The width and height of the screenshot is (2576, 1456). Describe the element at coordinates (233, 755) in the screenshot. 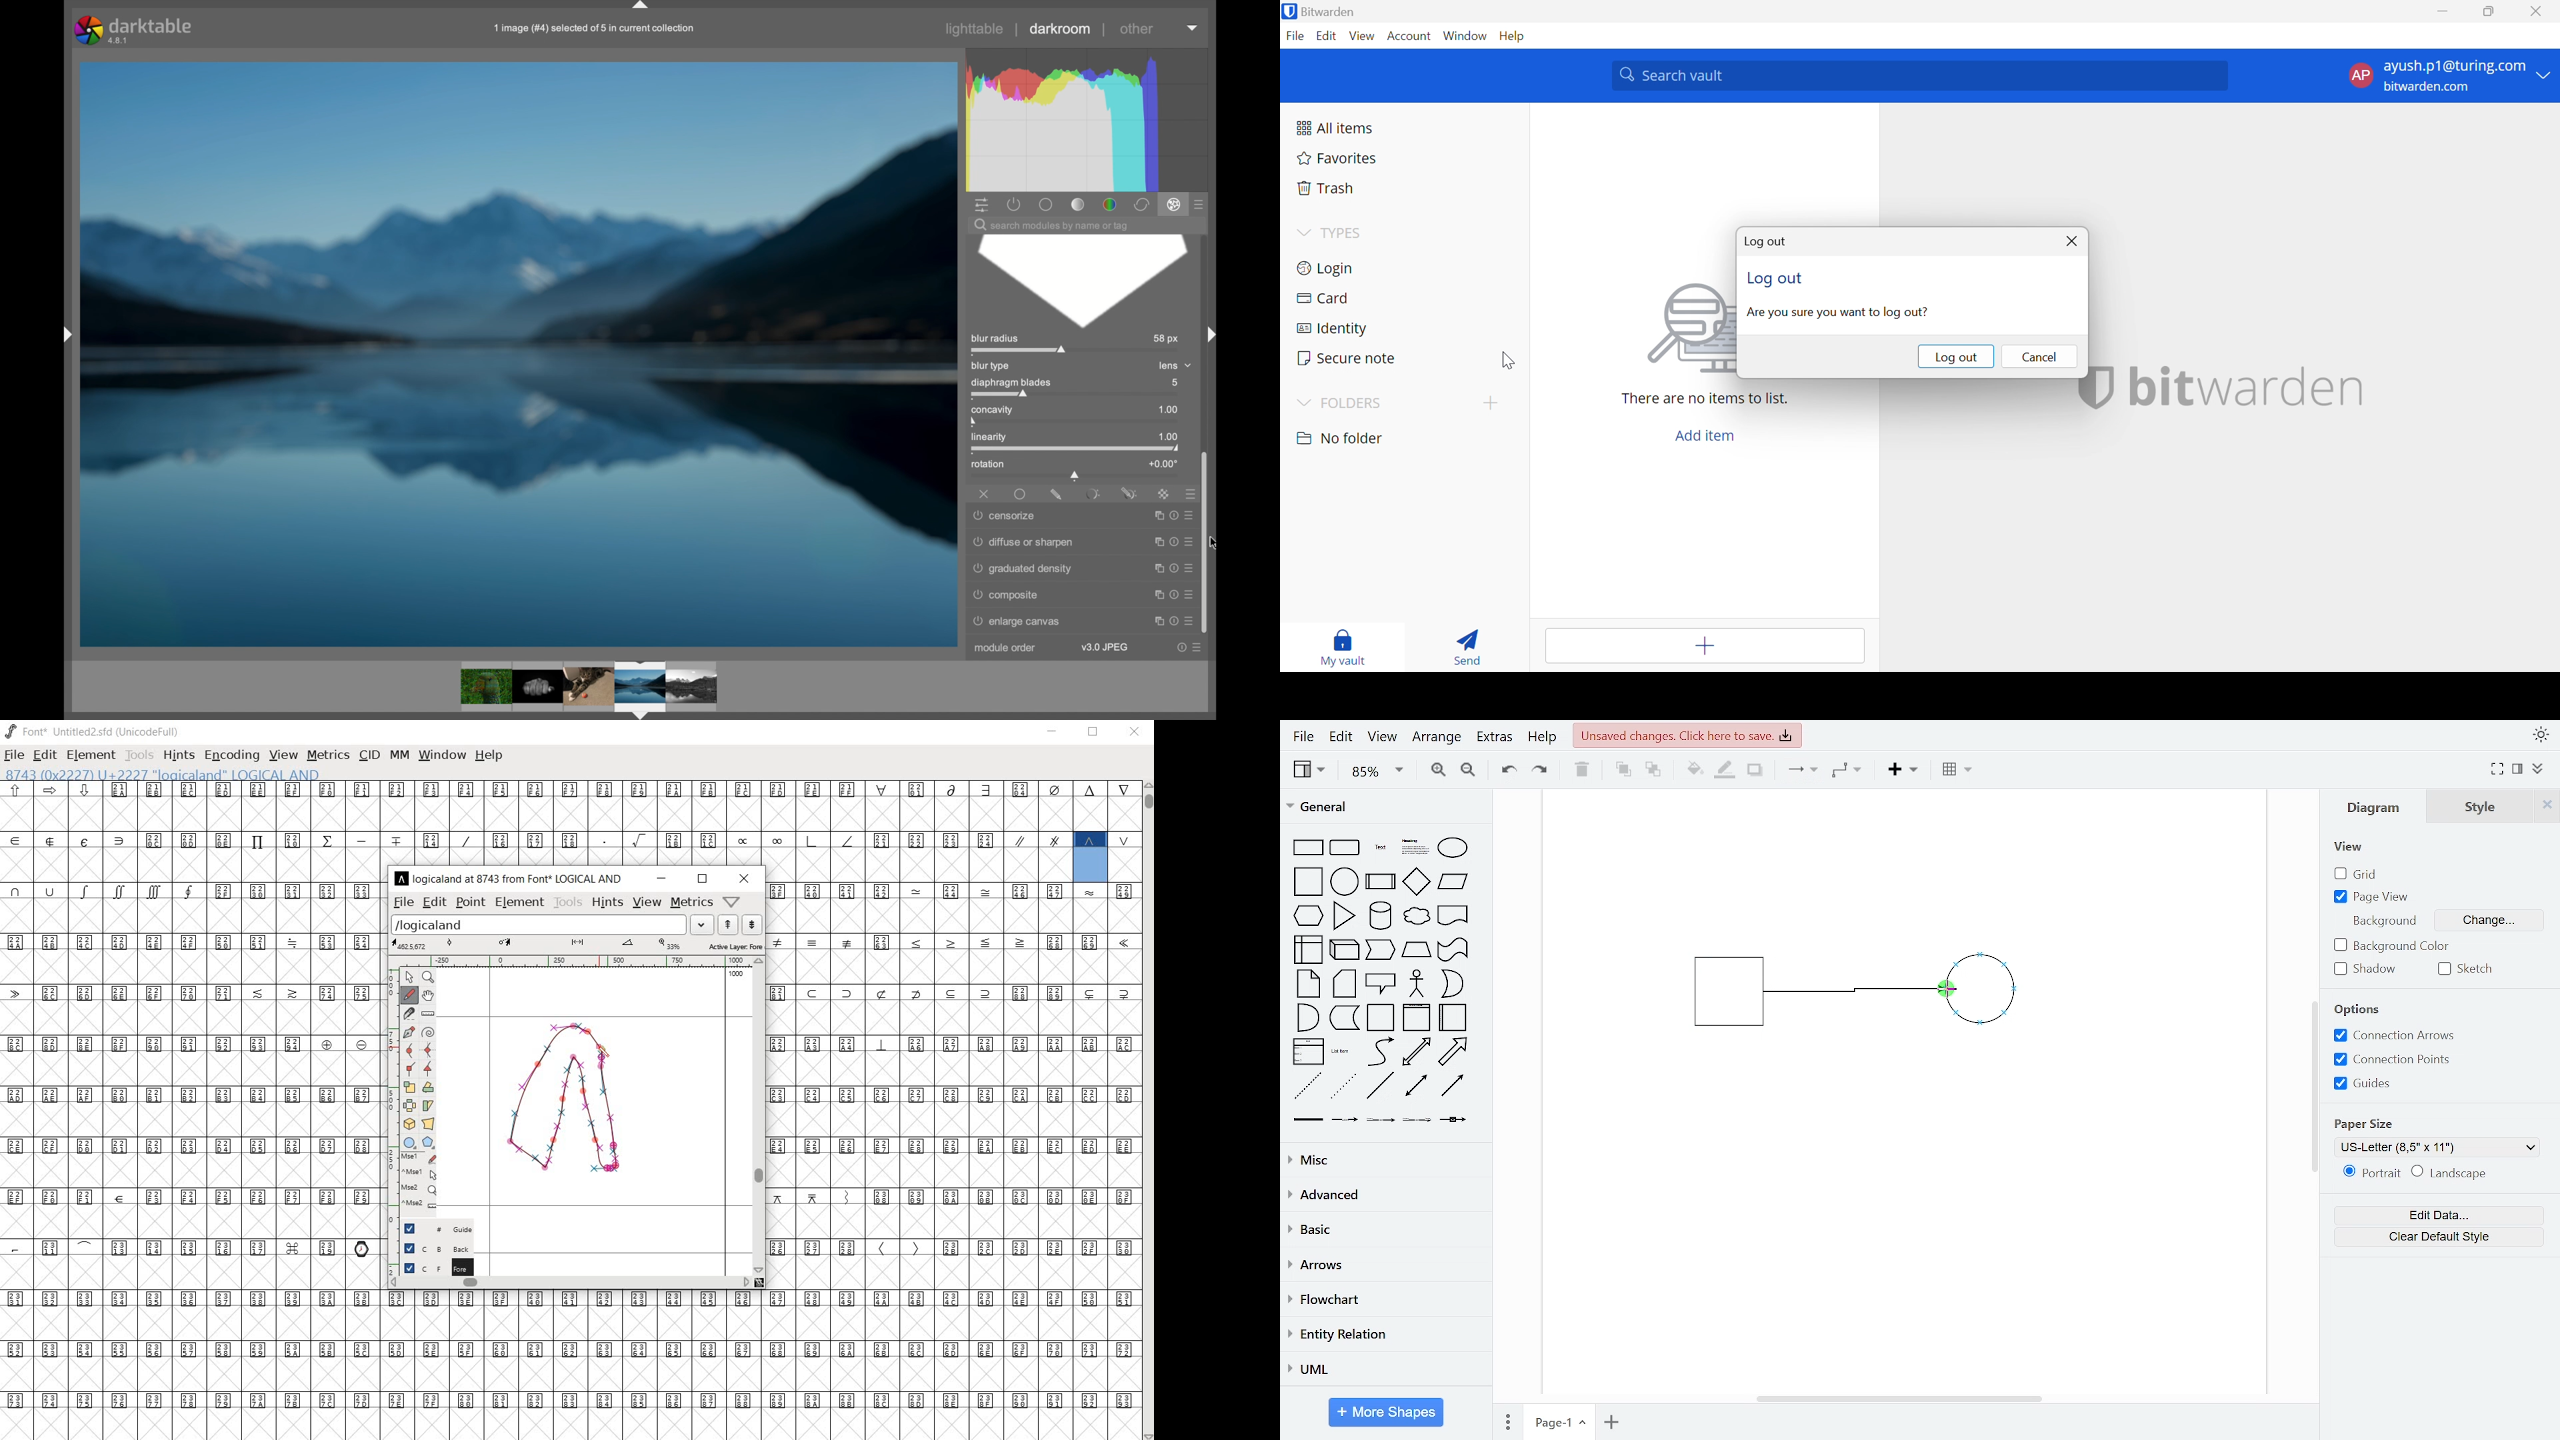

I see `encoding` at that location.